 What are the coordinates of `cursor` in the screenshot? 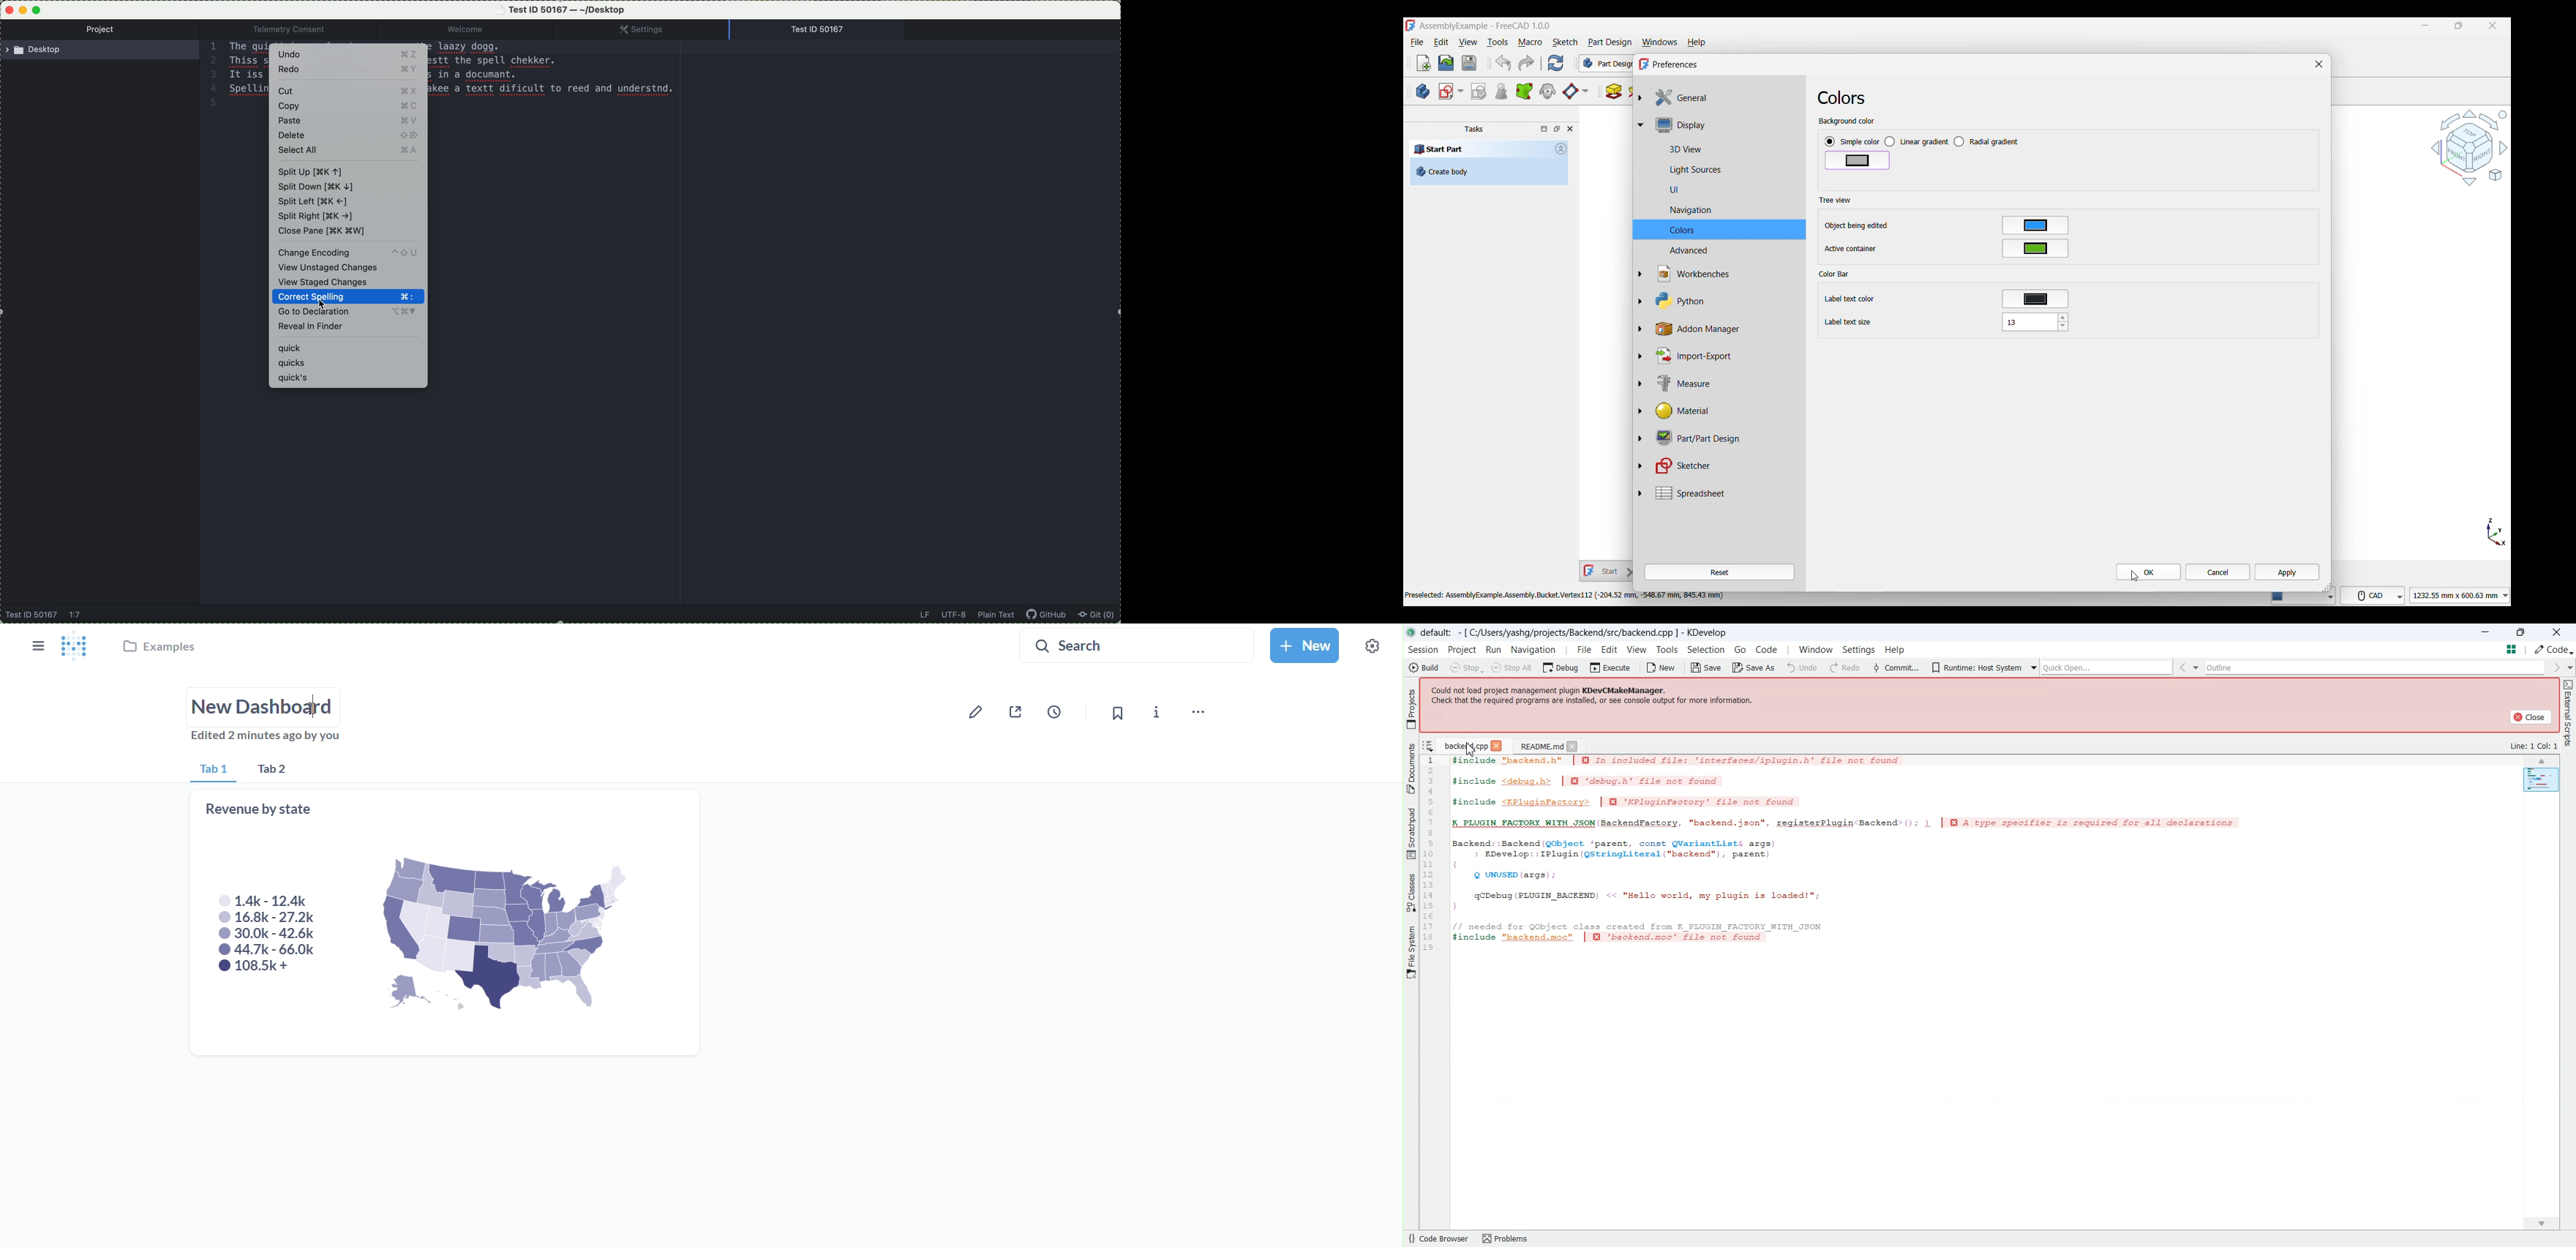 It's located at (324, 305).